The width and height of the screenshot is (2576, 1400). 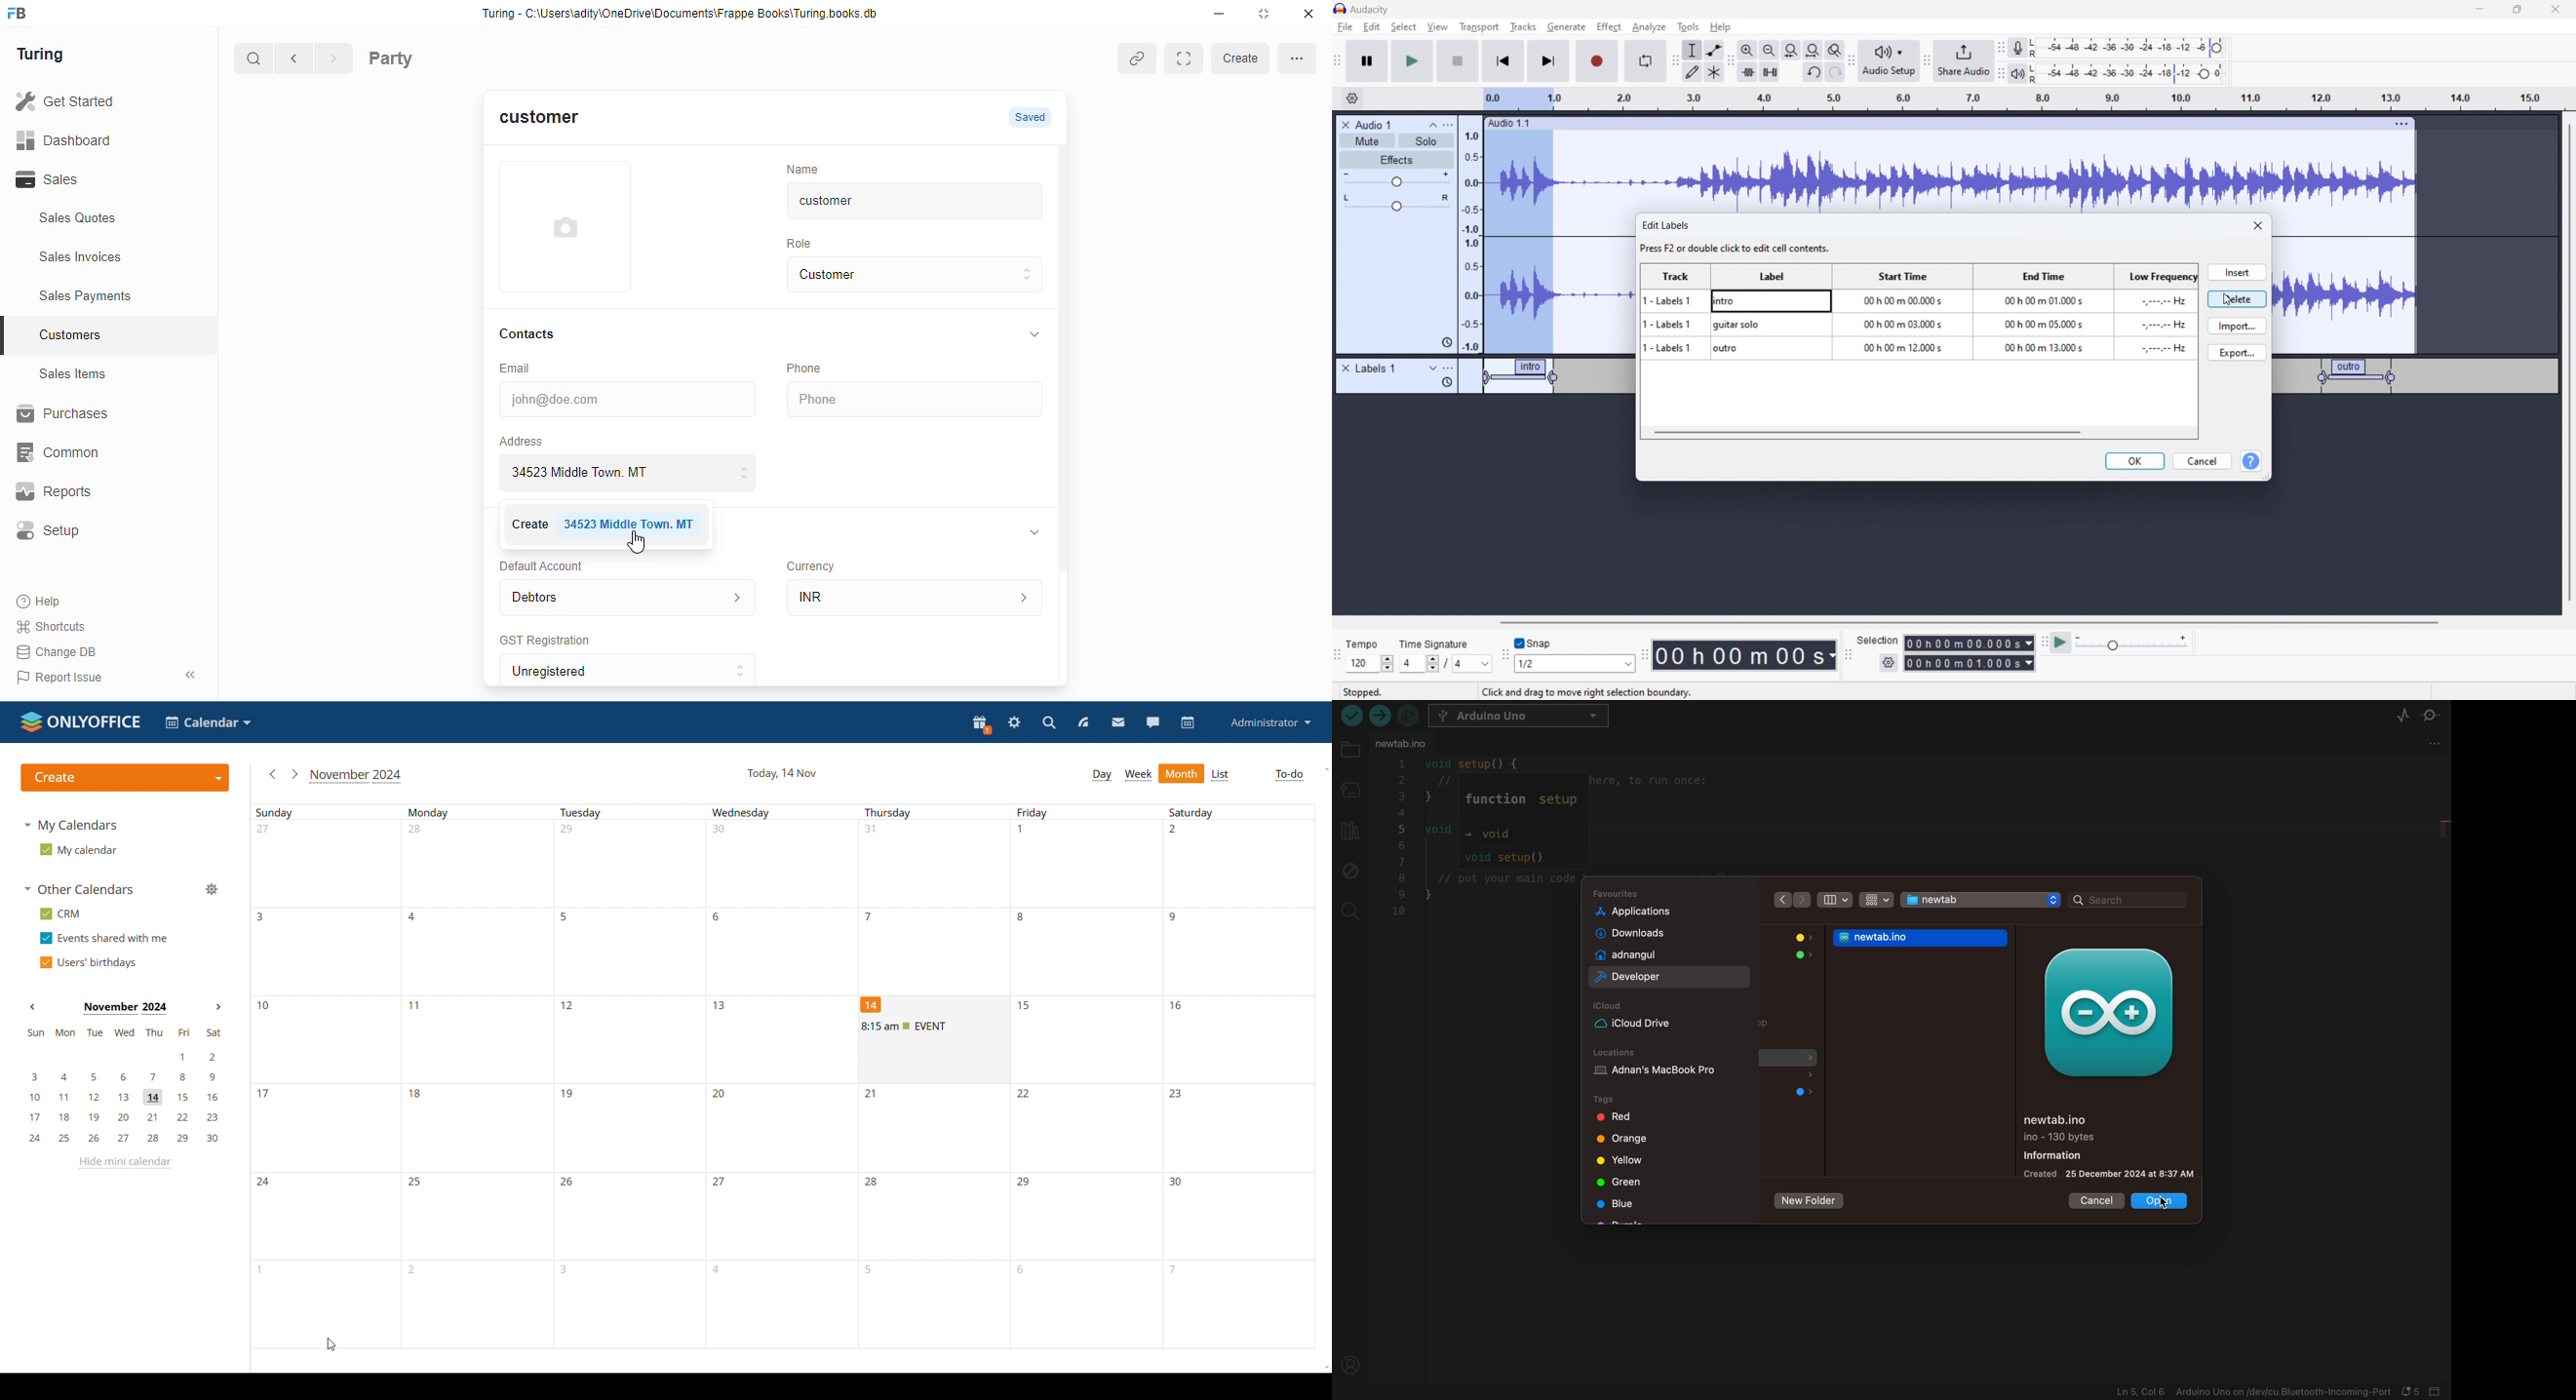 What do you see at coordinates (1502, 62) in the screenshot?
I see `skip to the starting` at bounding box center [1502, 62].